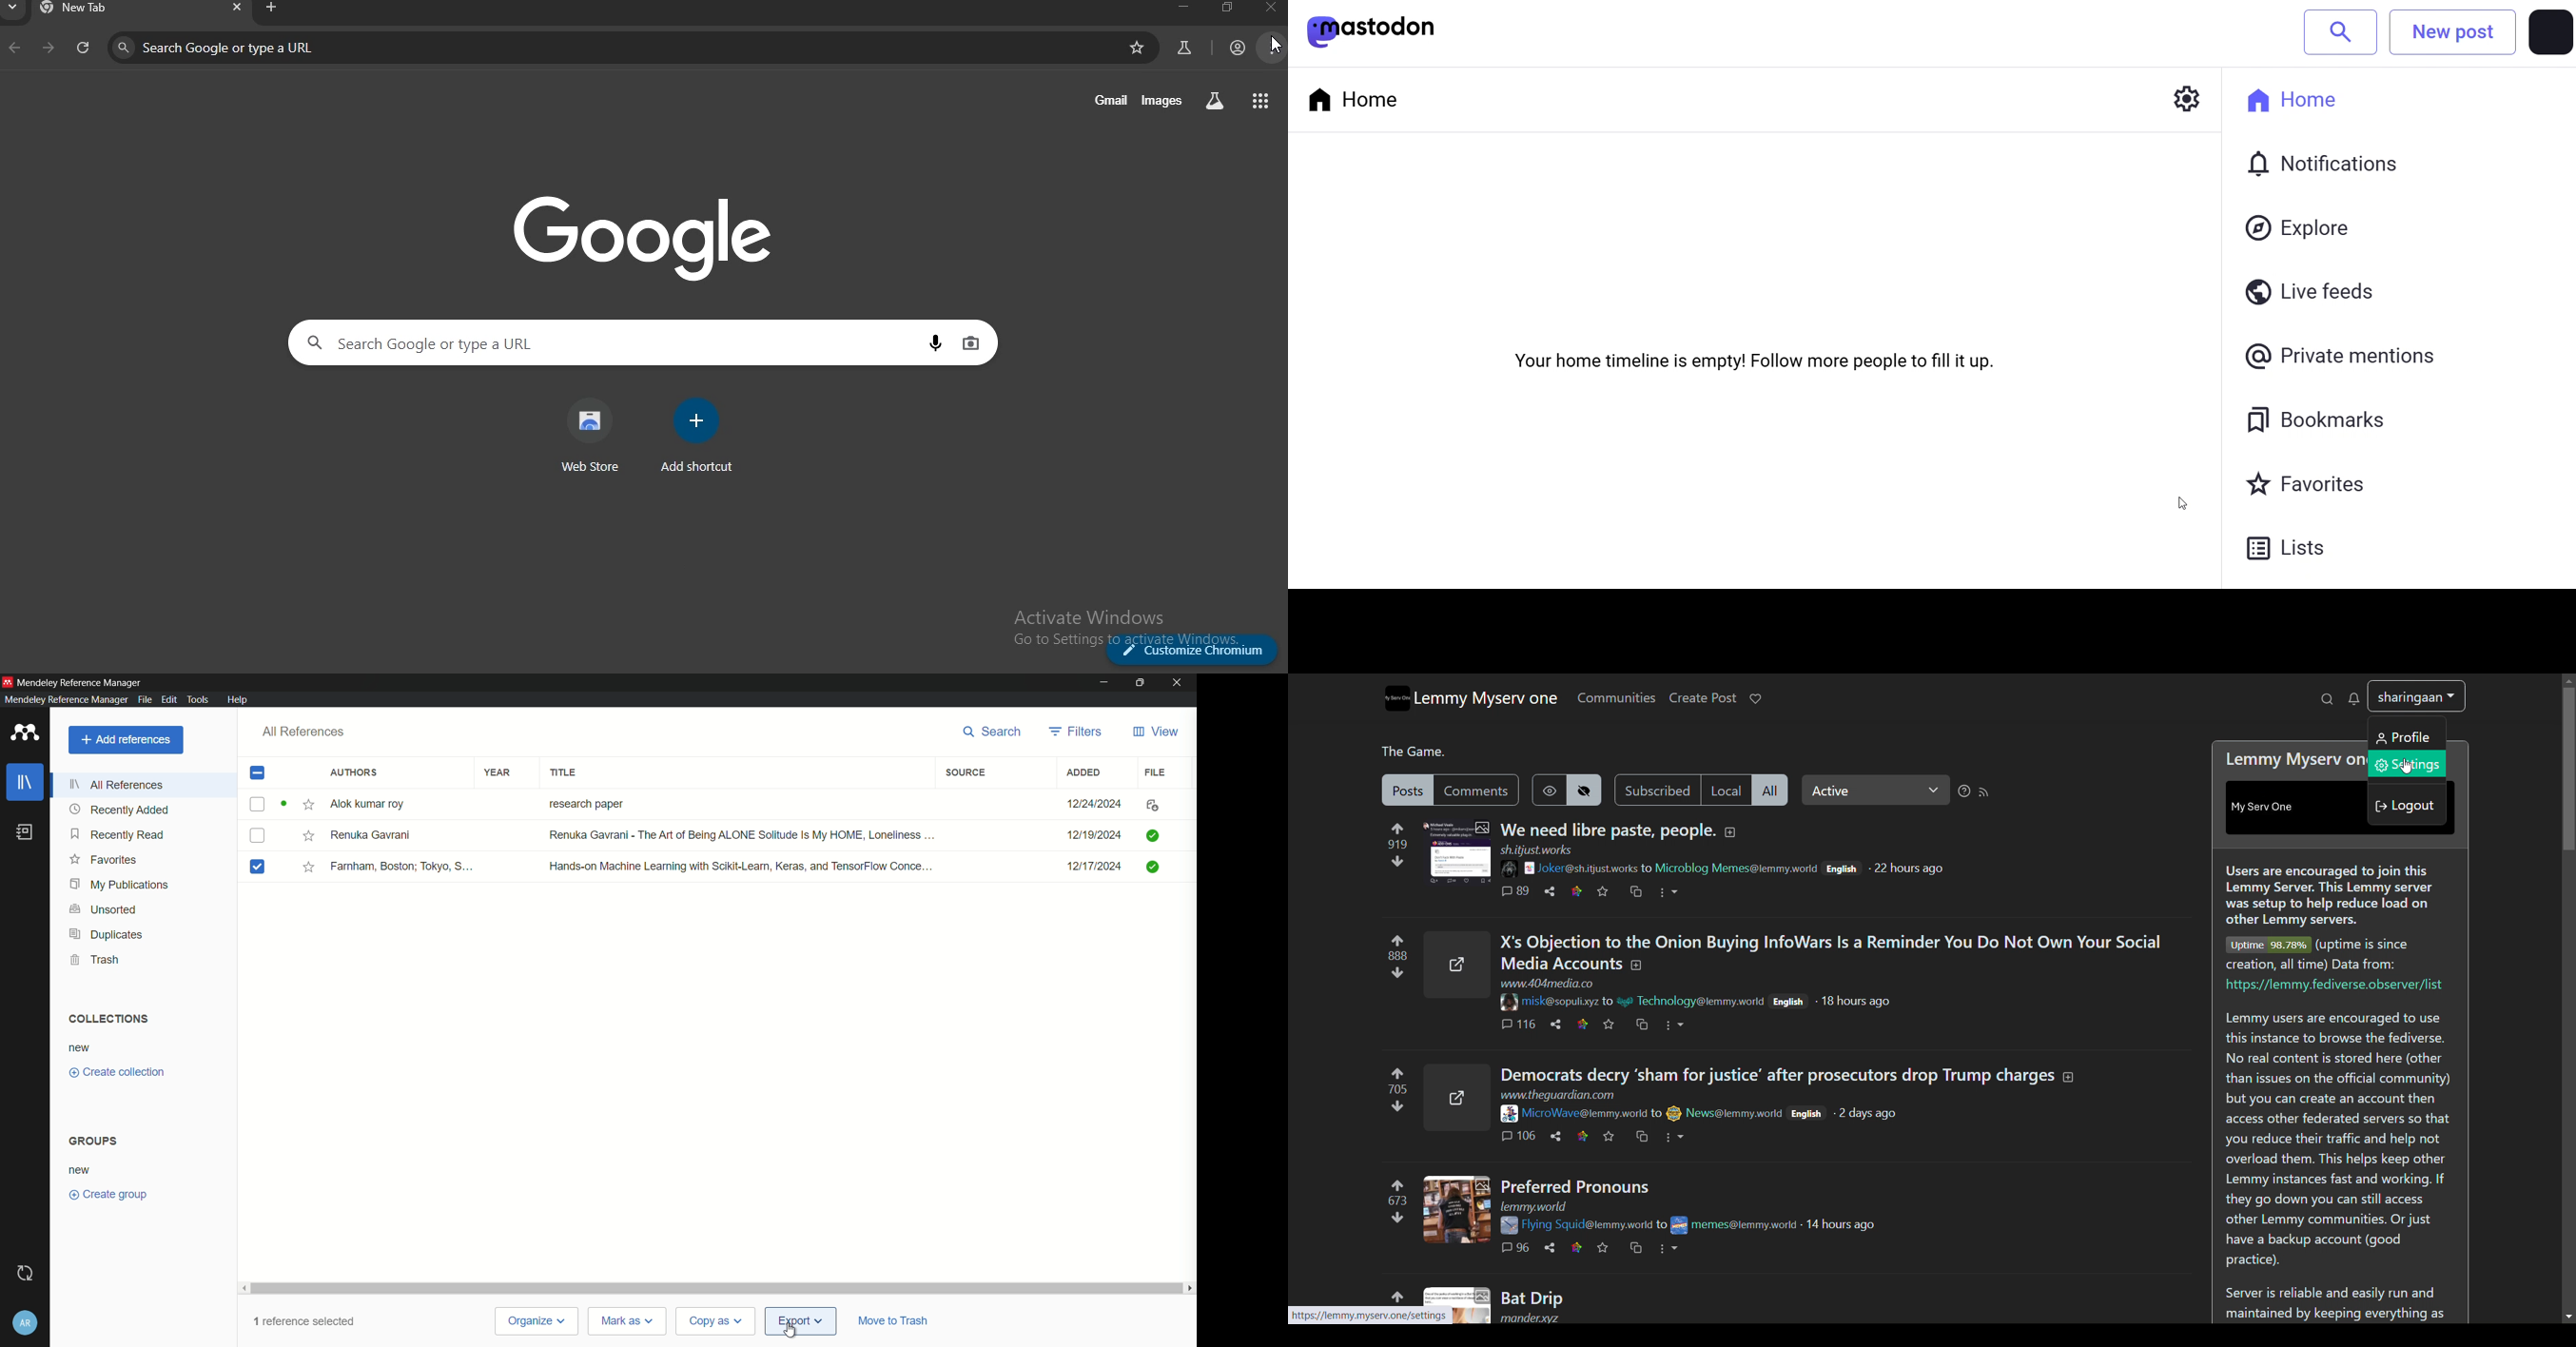  What do you see at coordinates (1108, 101) in the screenshot?
I see `gmail` at bounding box center [1108, 101].